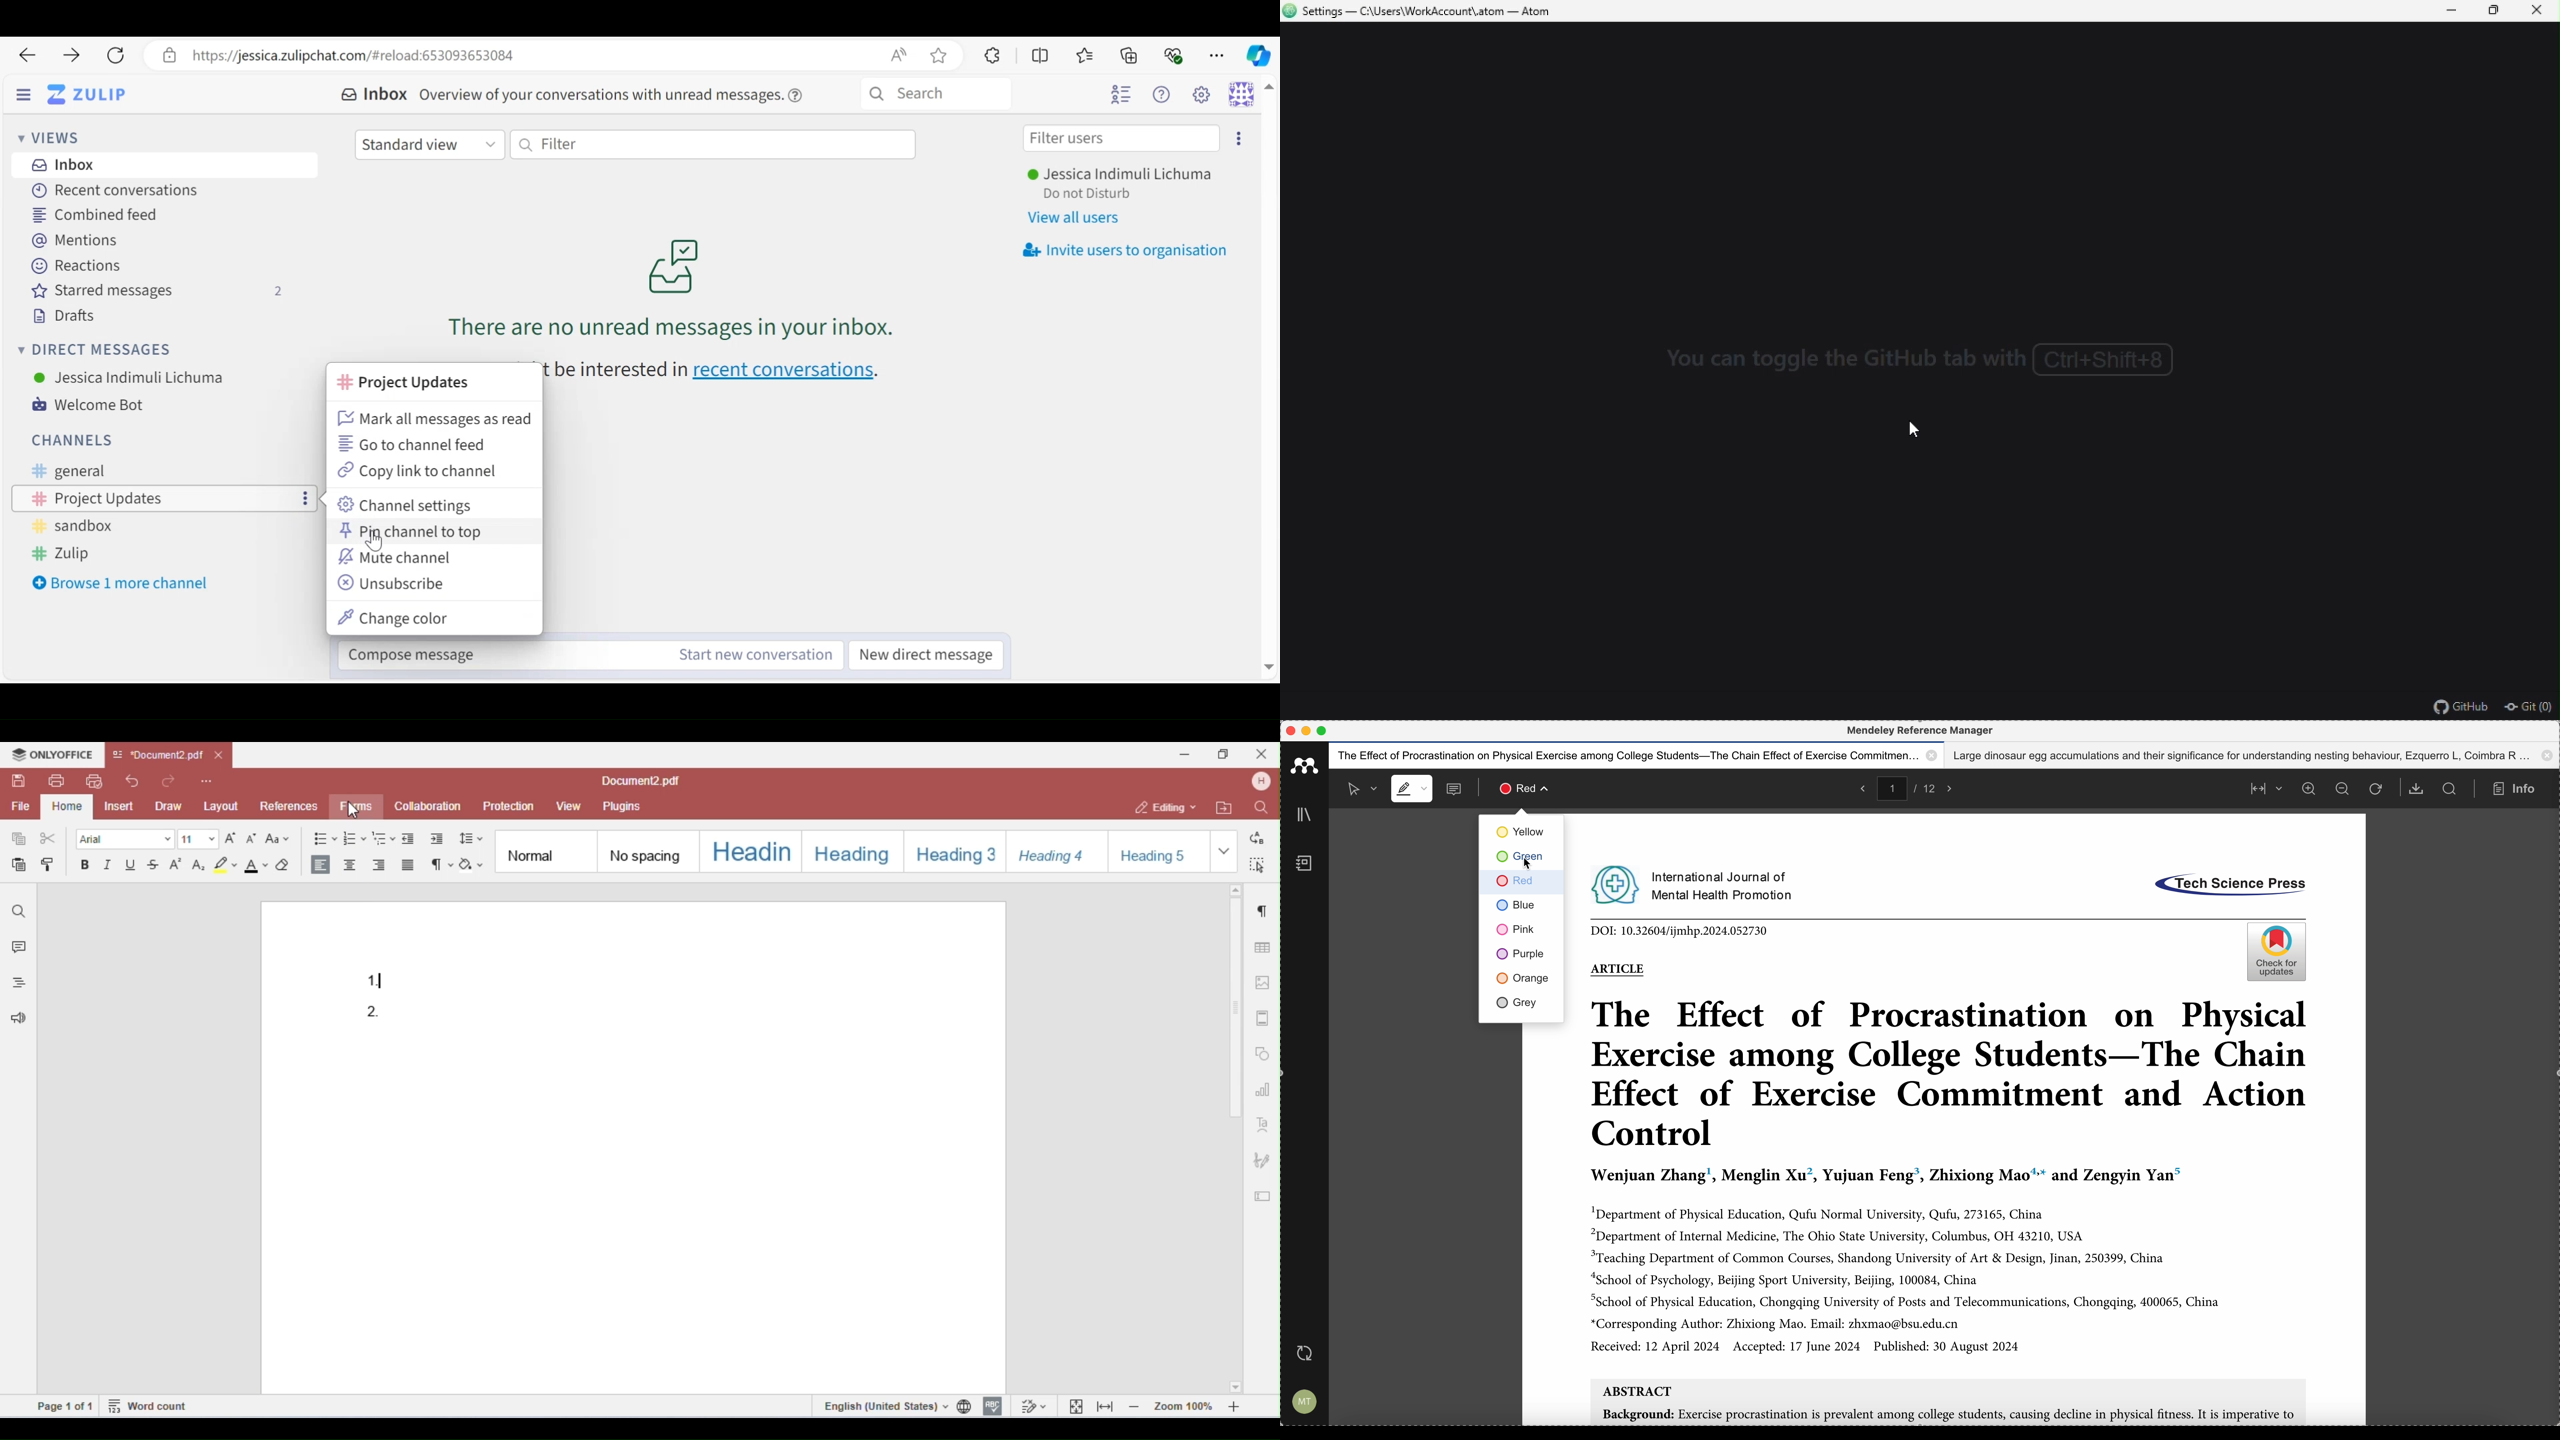 The width and height of the screenshot is (2576, 1456). I want to click on Personal menu, so click(1241, 93).